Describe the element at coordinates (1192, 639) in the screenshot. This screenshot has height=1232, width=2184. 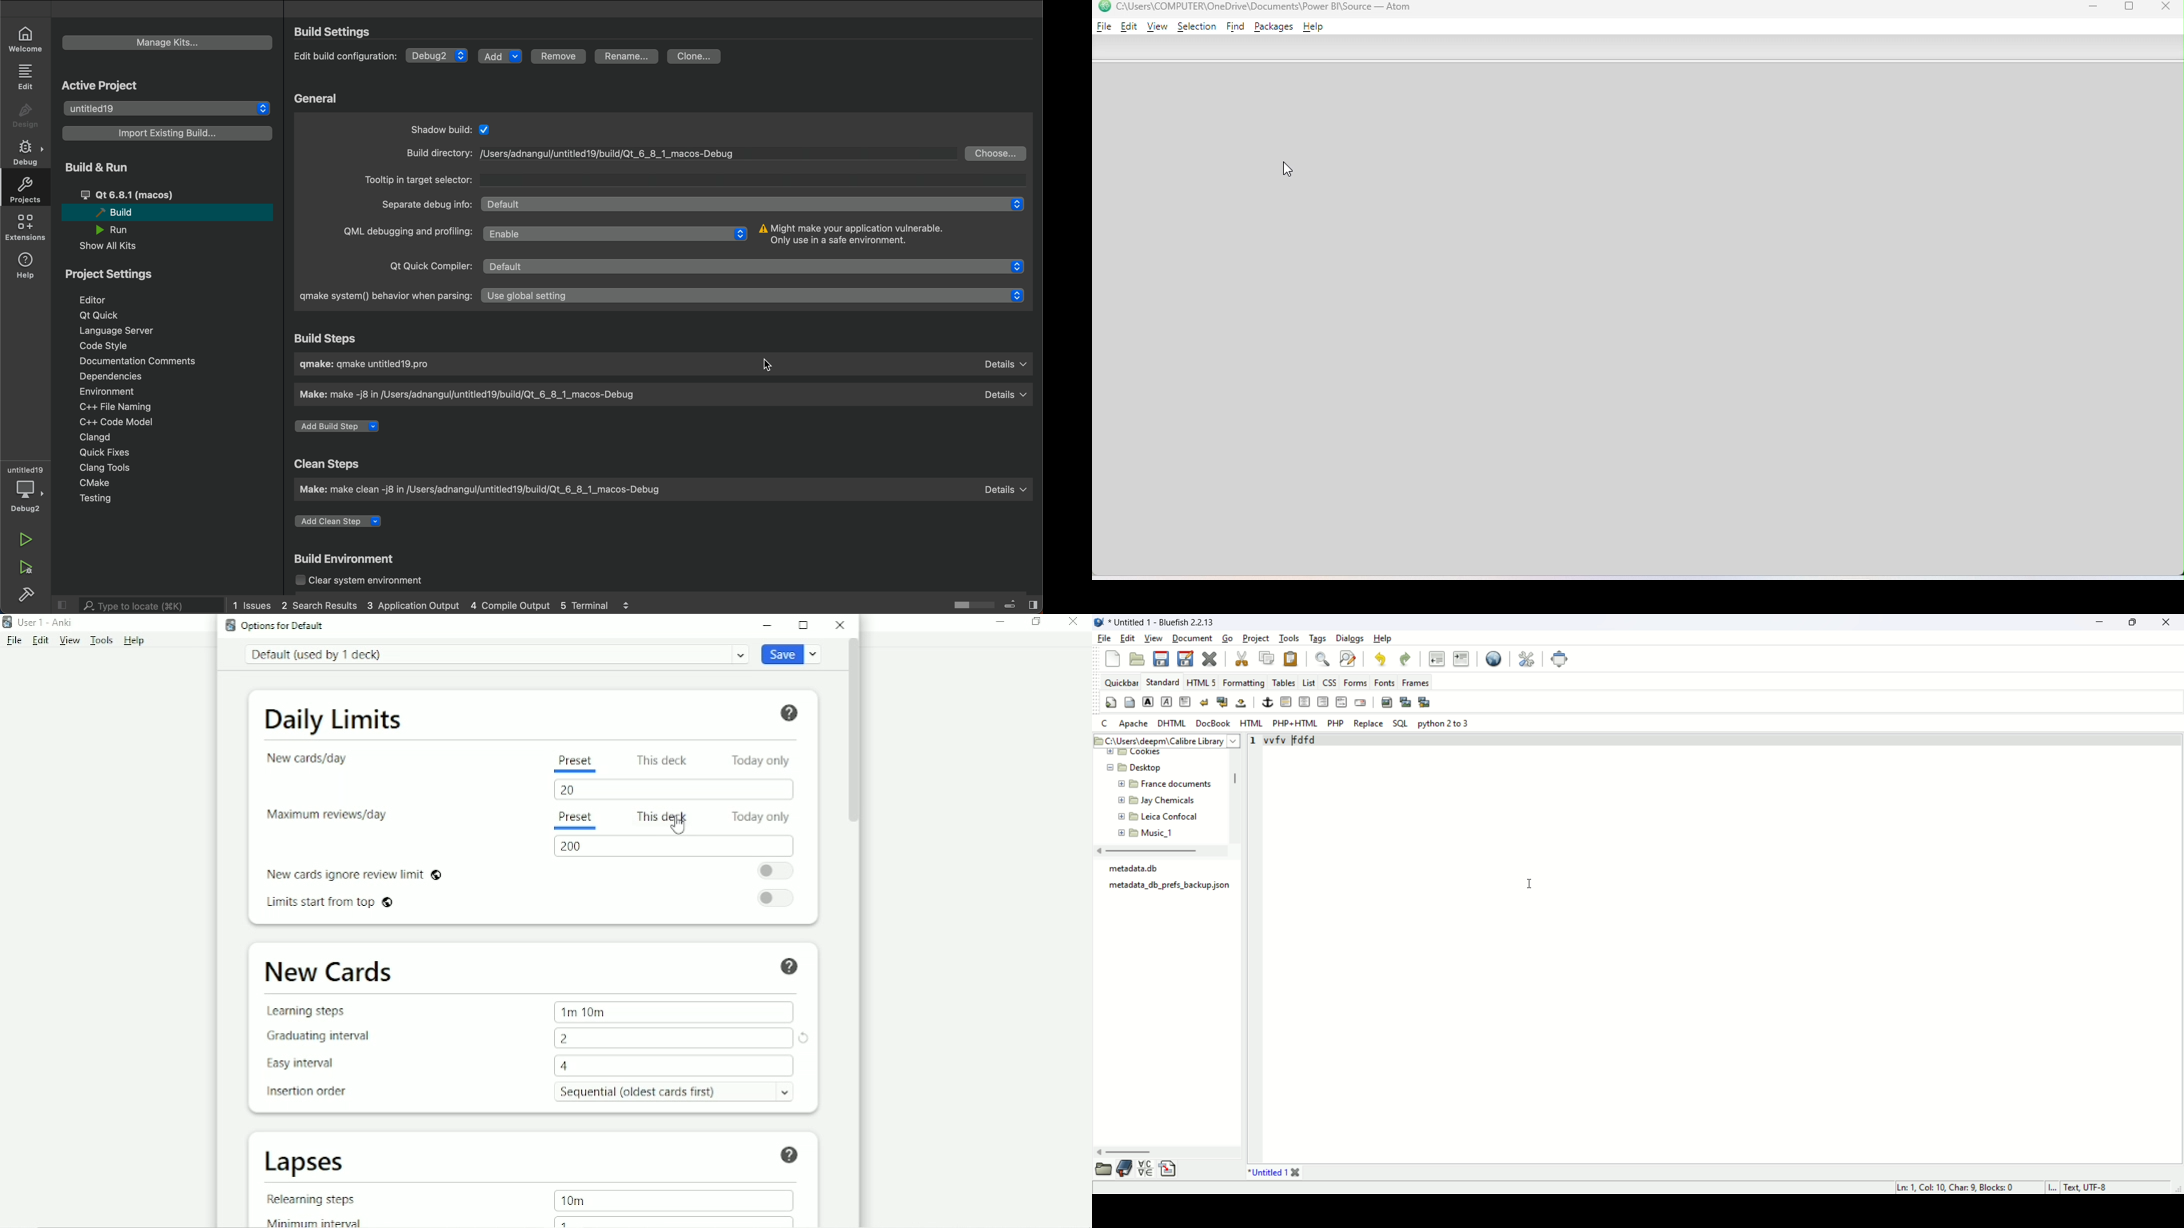
I see `document` at that location.